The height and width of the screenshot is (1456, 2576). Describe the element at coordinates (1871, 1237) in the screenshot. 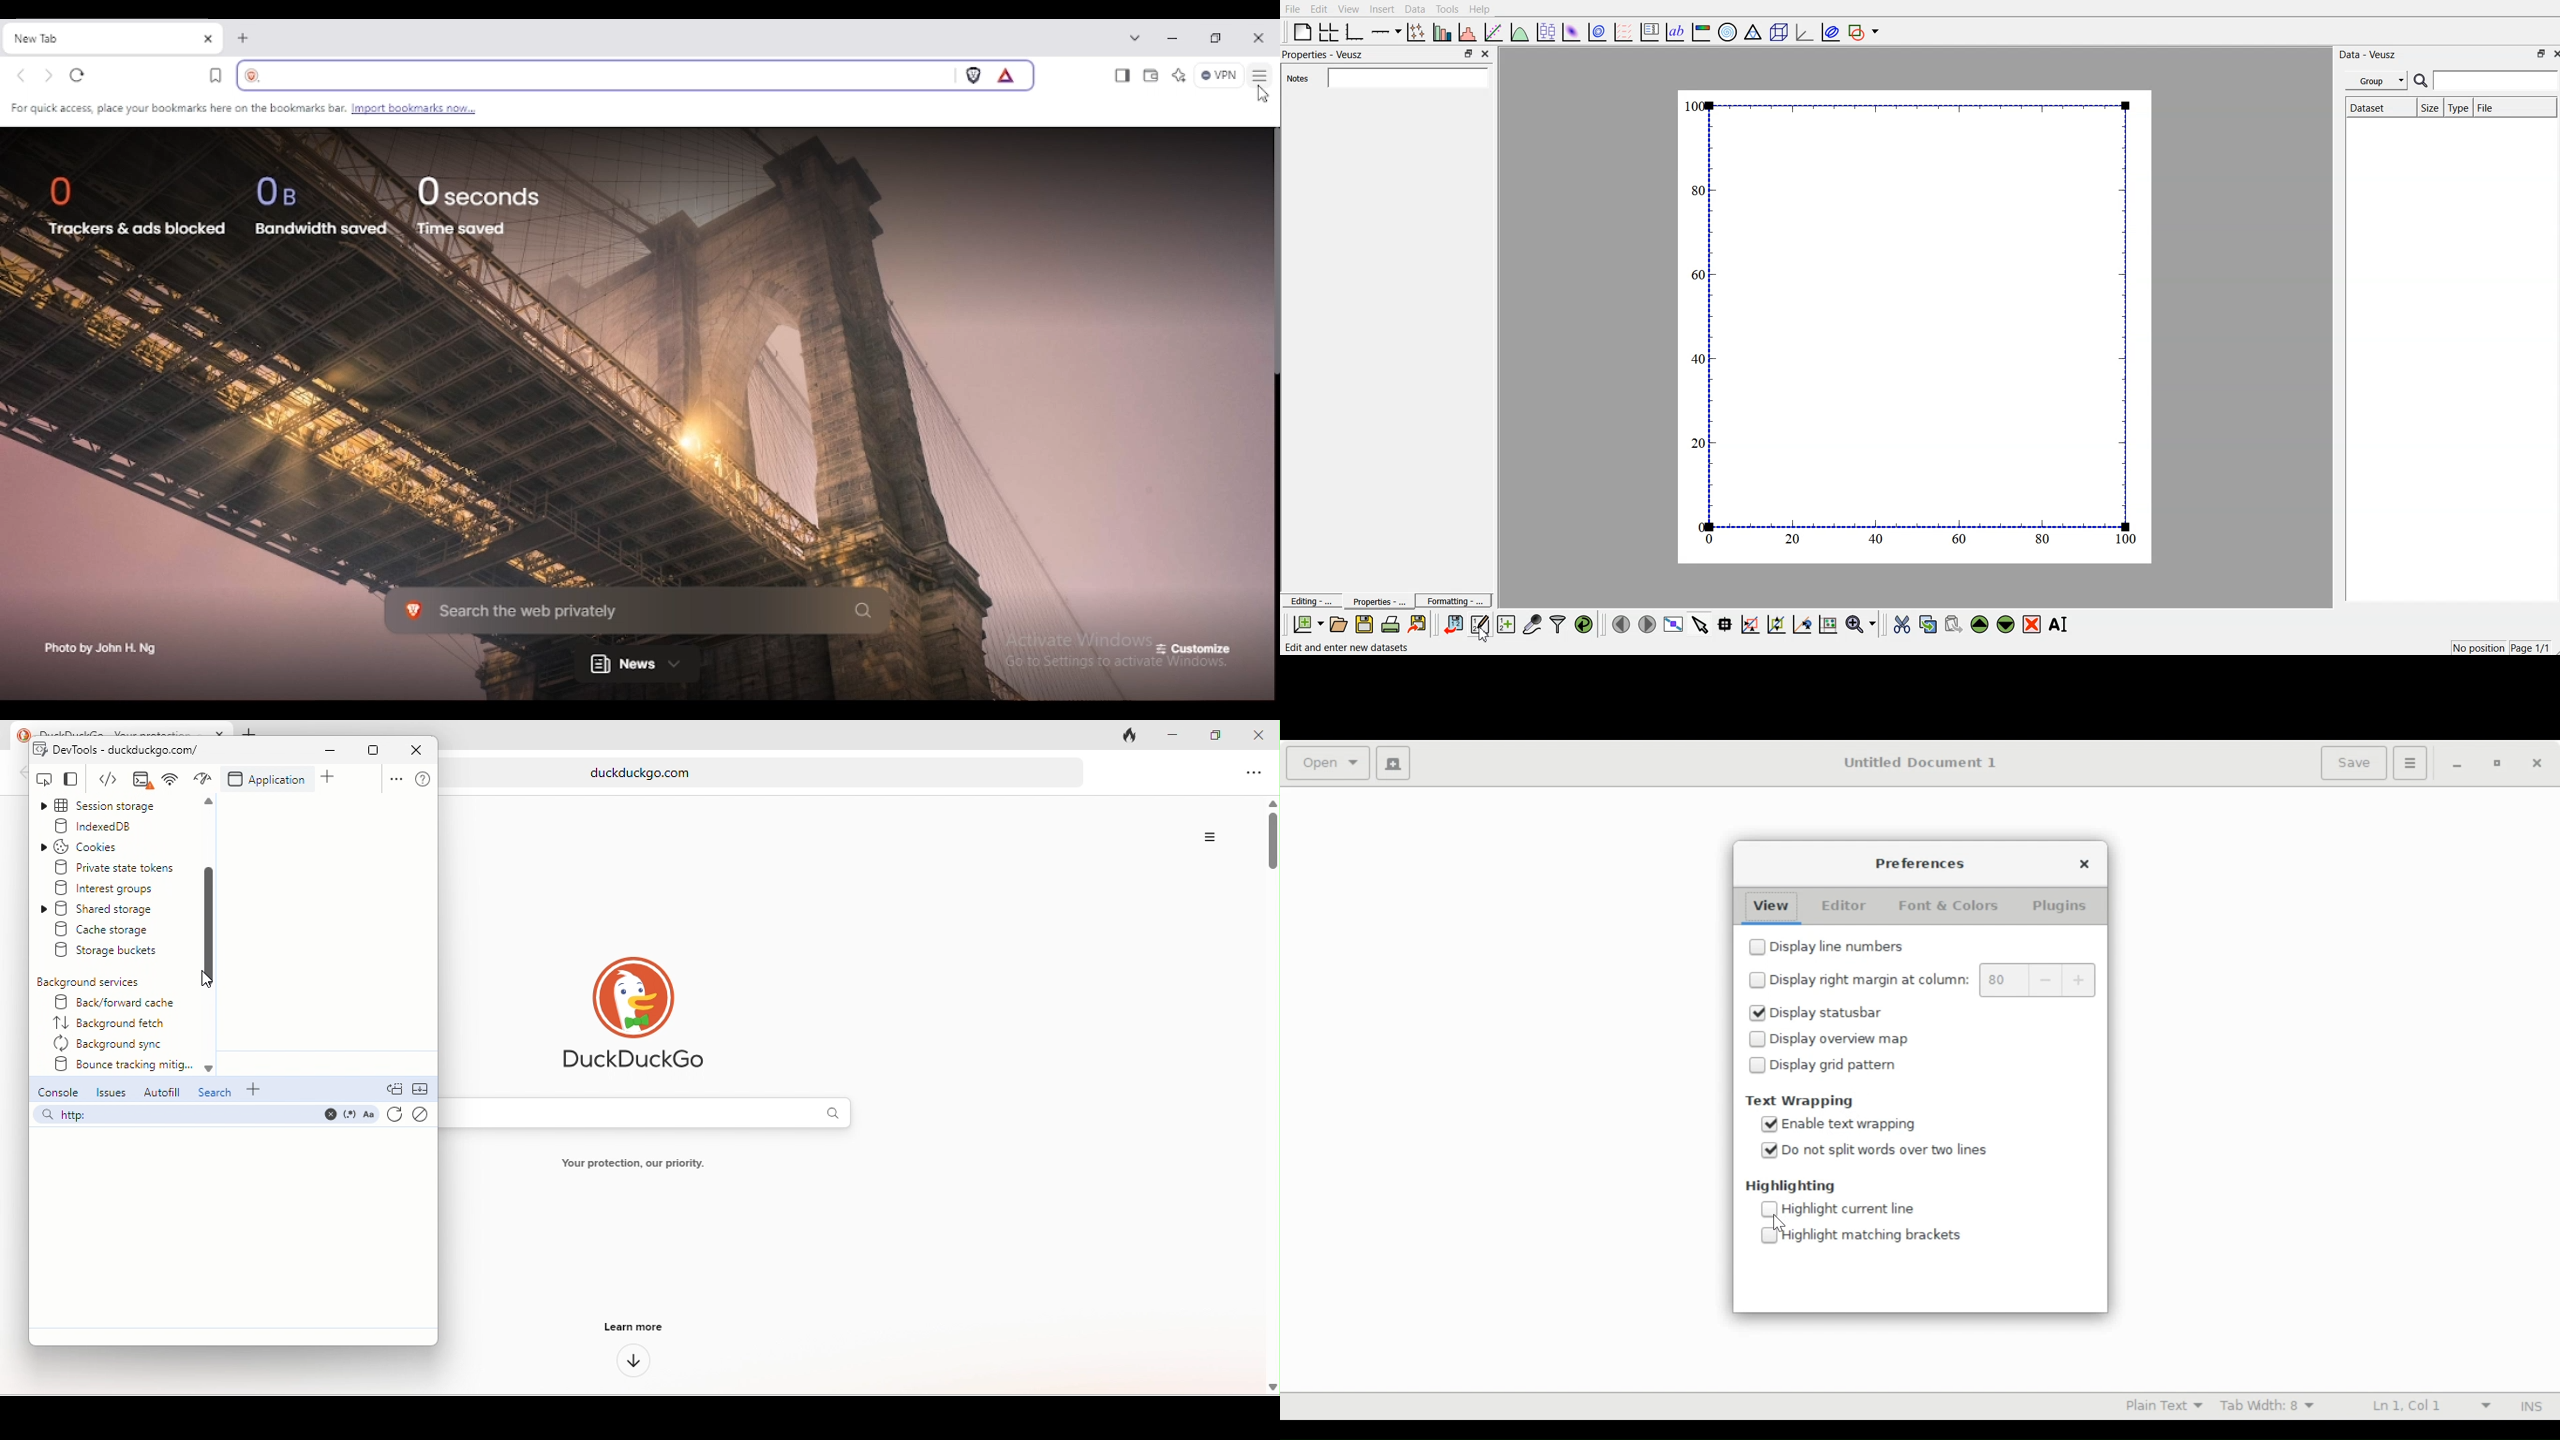

I see `Highlight brackets ` at that location.